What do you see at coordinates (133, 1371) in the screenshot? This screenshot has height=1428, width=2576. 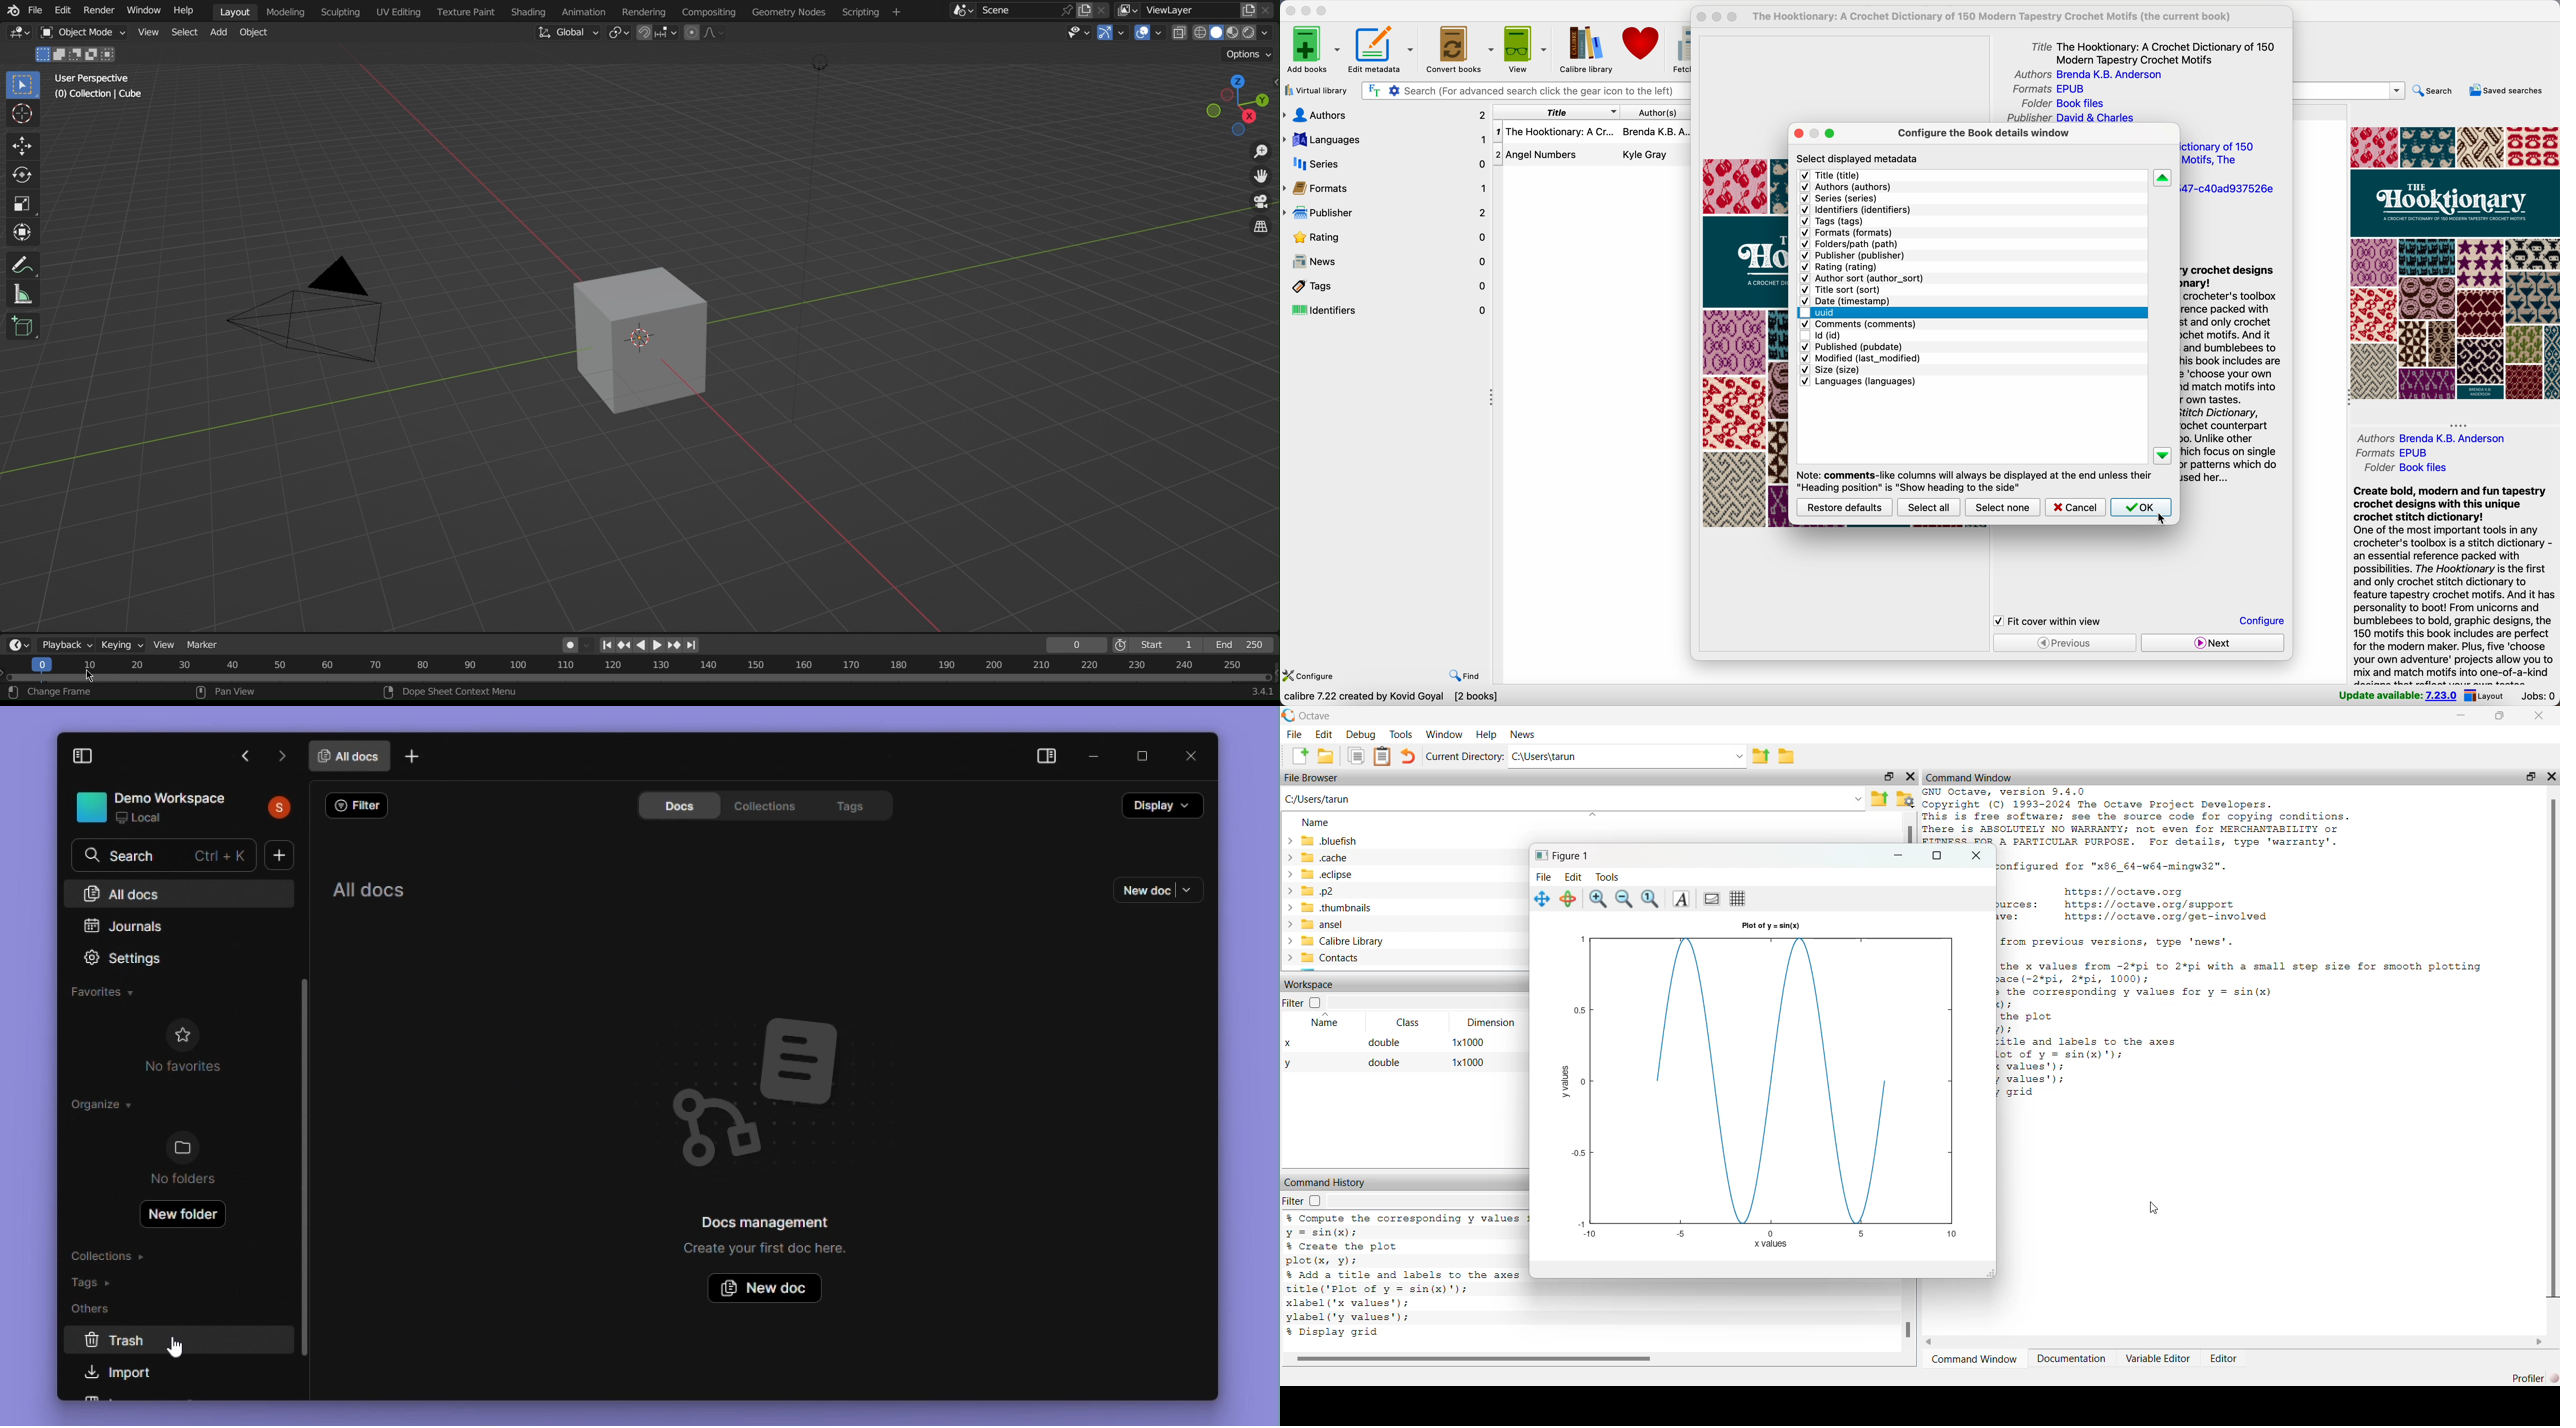 I see `Import` at bounding box center [133, 1371].